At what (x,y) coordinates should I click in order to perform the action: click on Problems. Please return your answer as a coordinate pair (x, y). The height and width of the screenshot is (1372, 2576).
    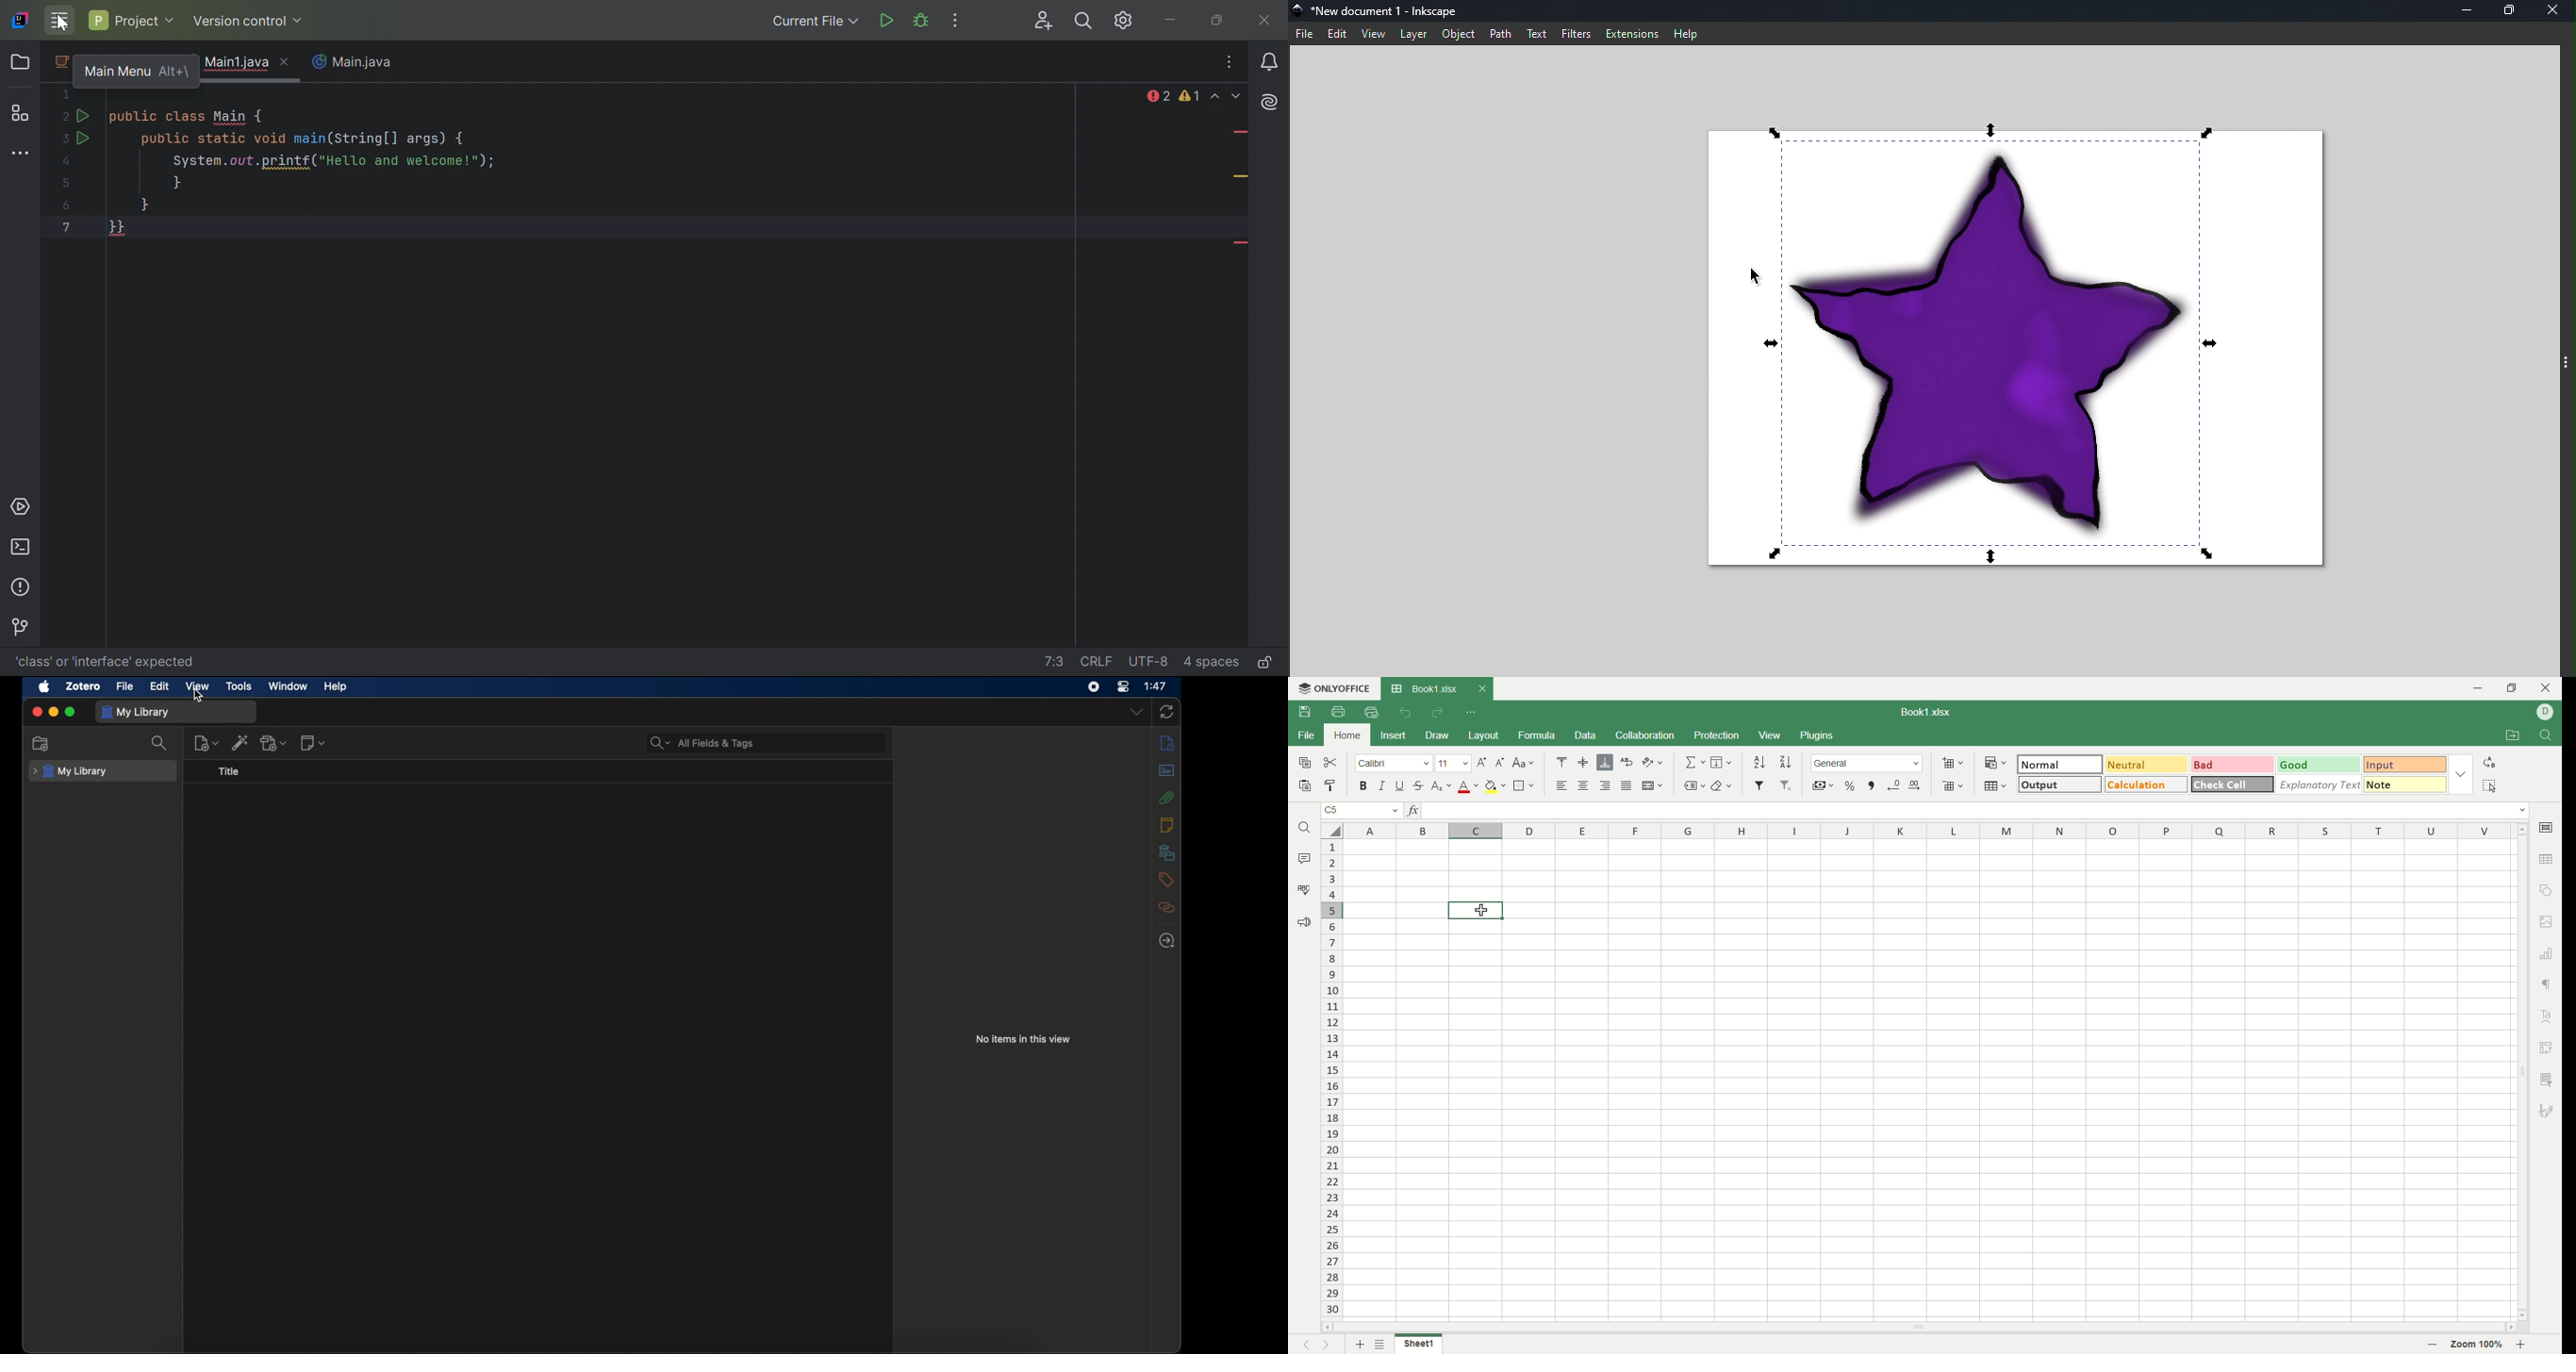
    Looking at the image, I should click on (22, 587).